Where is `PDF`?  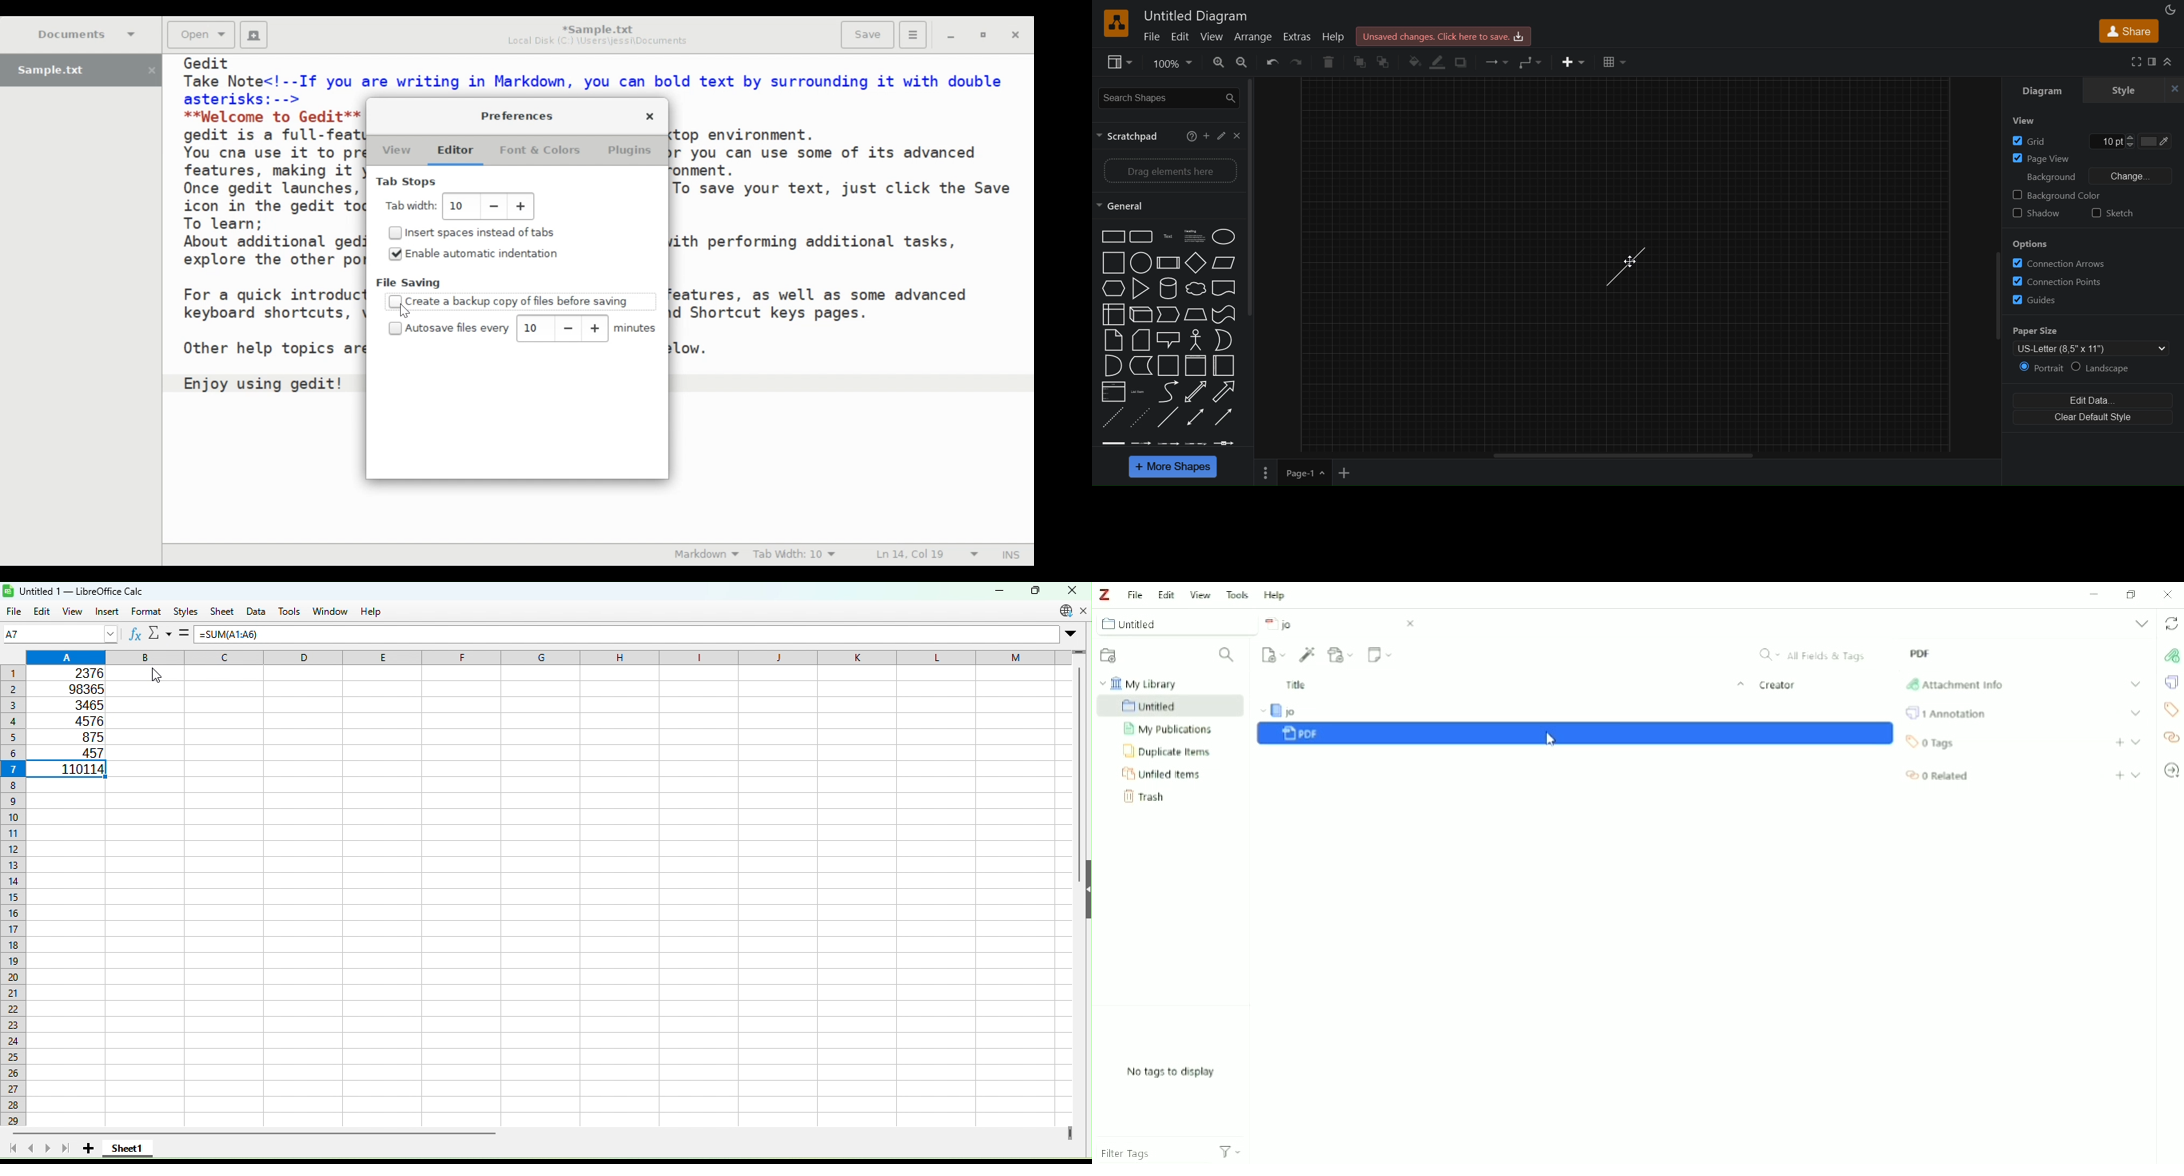 PDF is located at coordinates (1576, 735).